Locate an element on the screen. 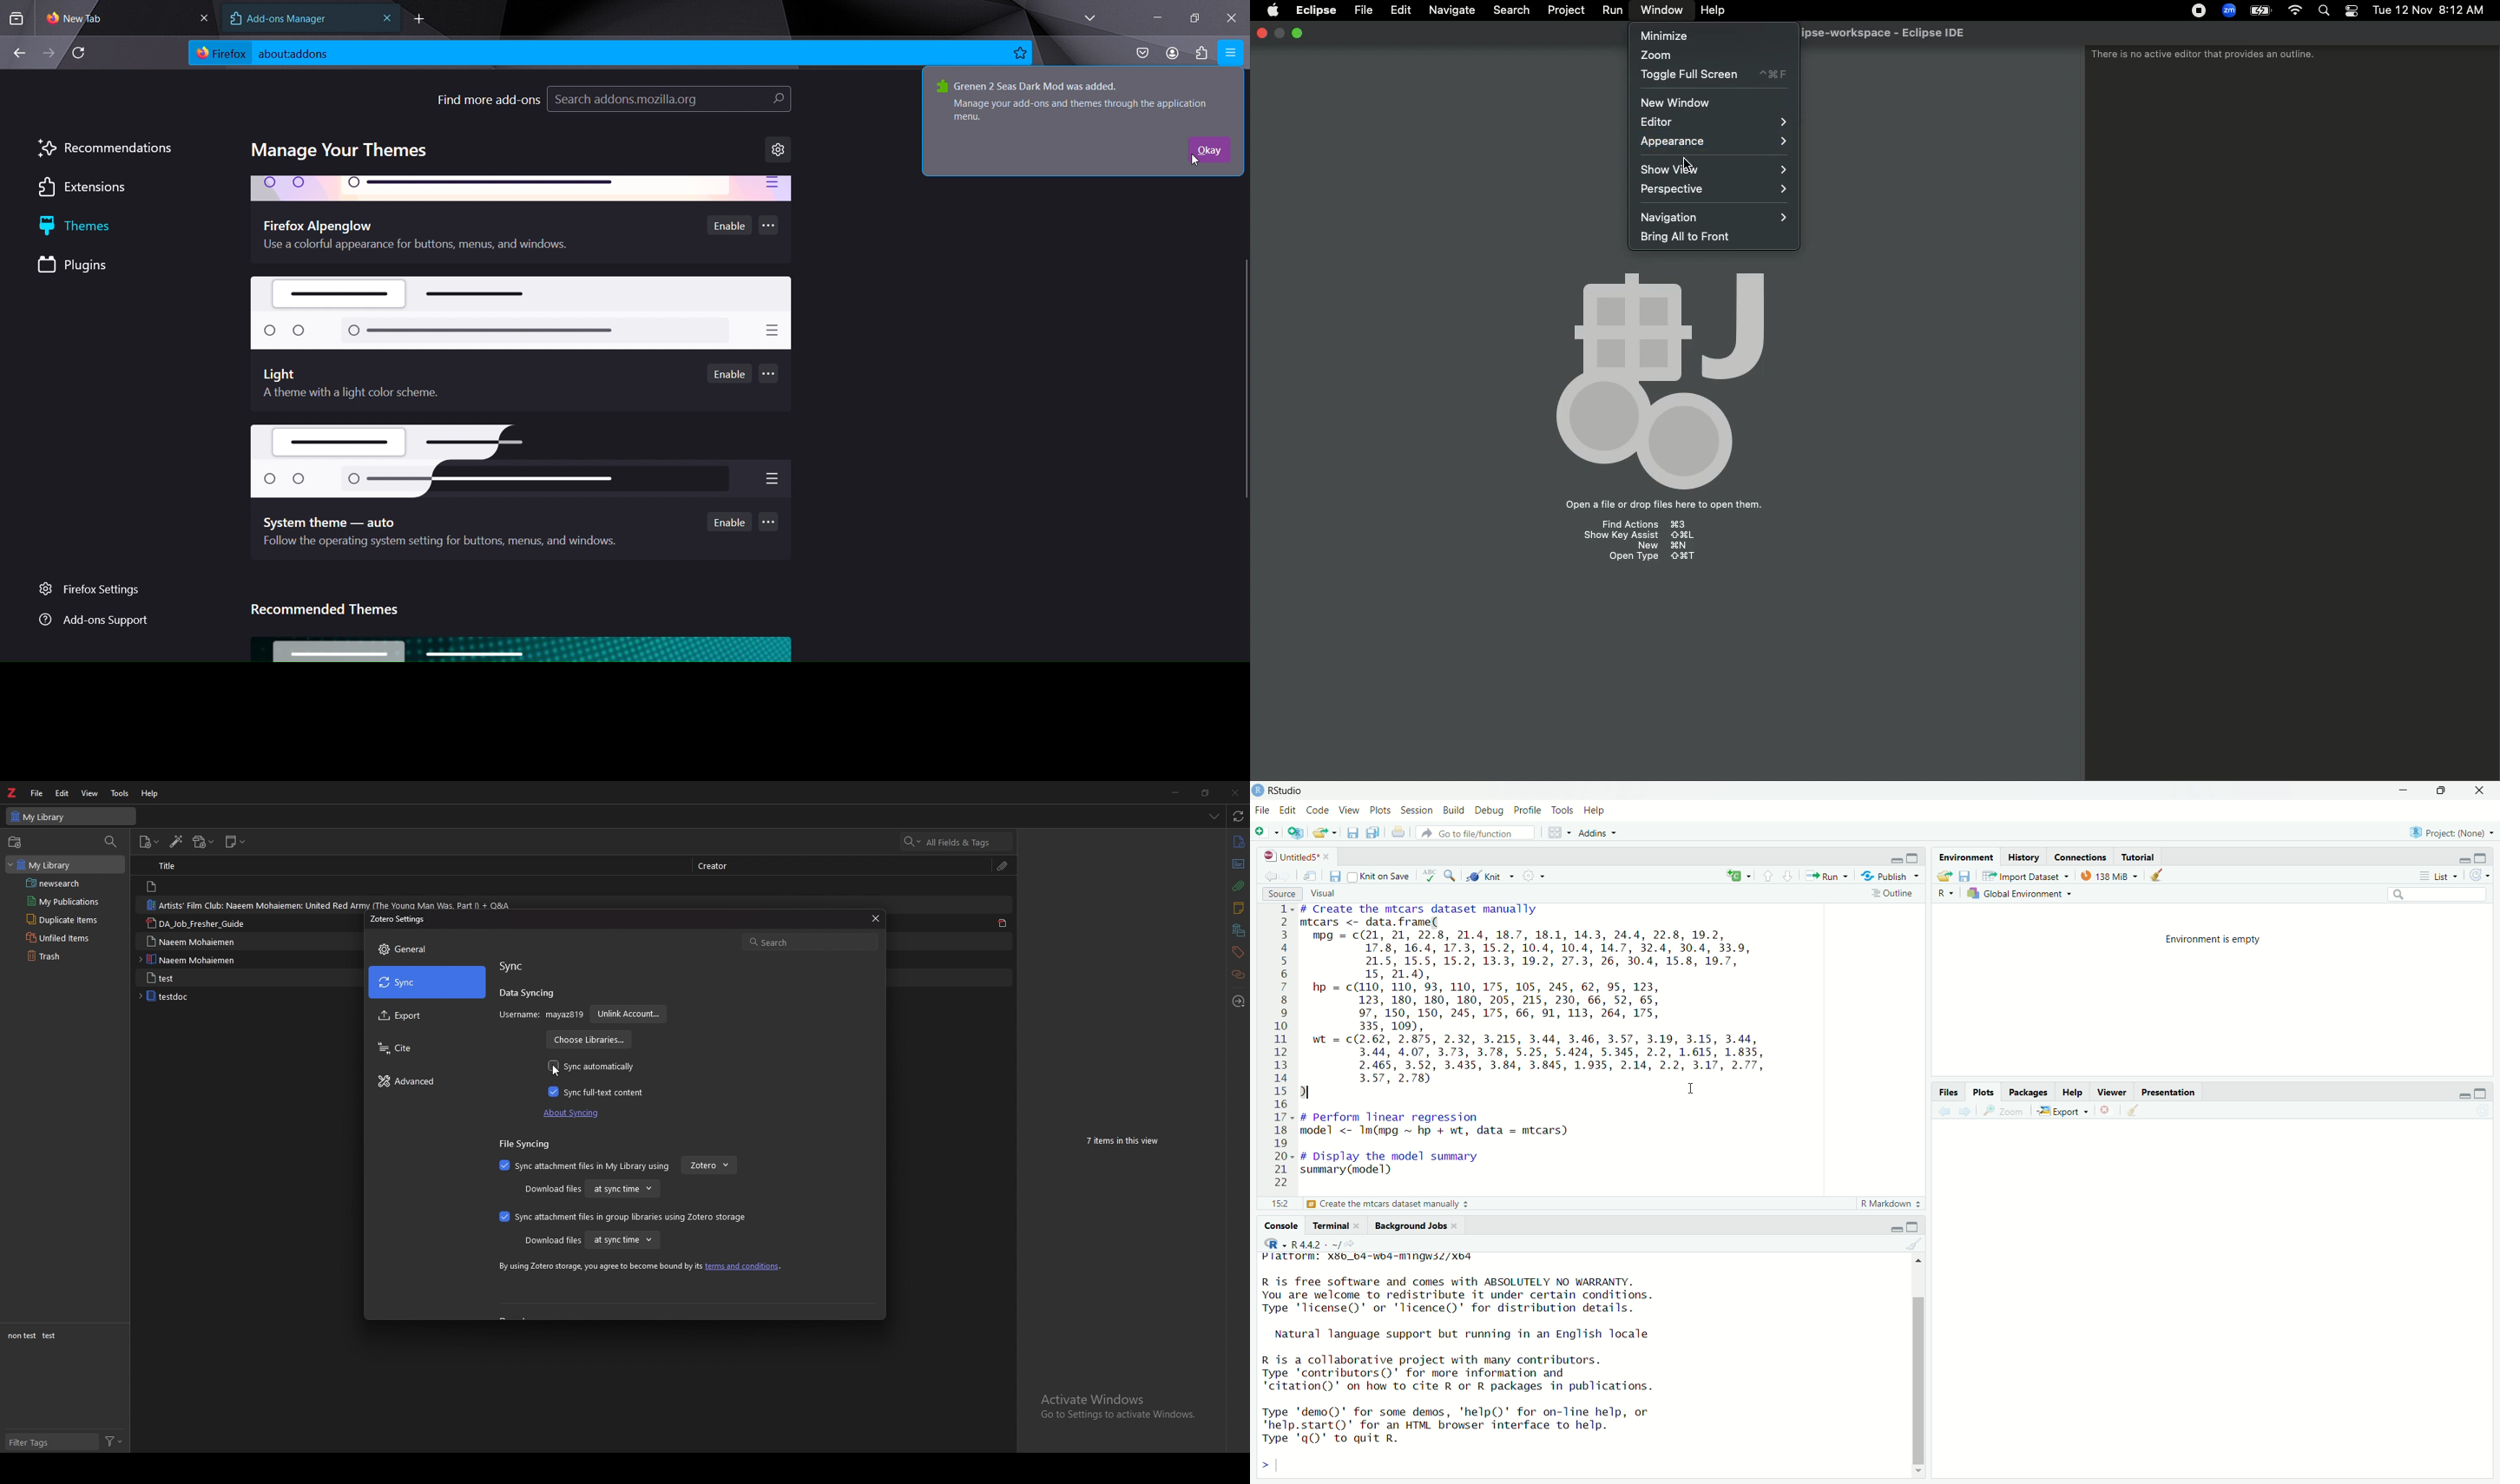  build is located at coordinates (1452, 810).